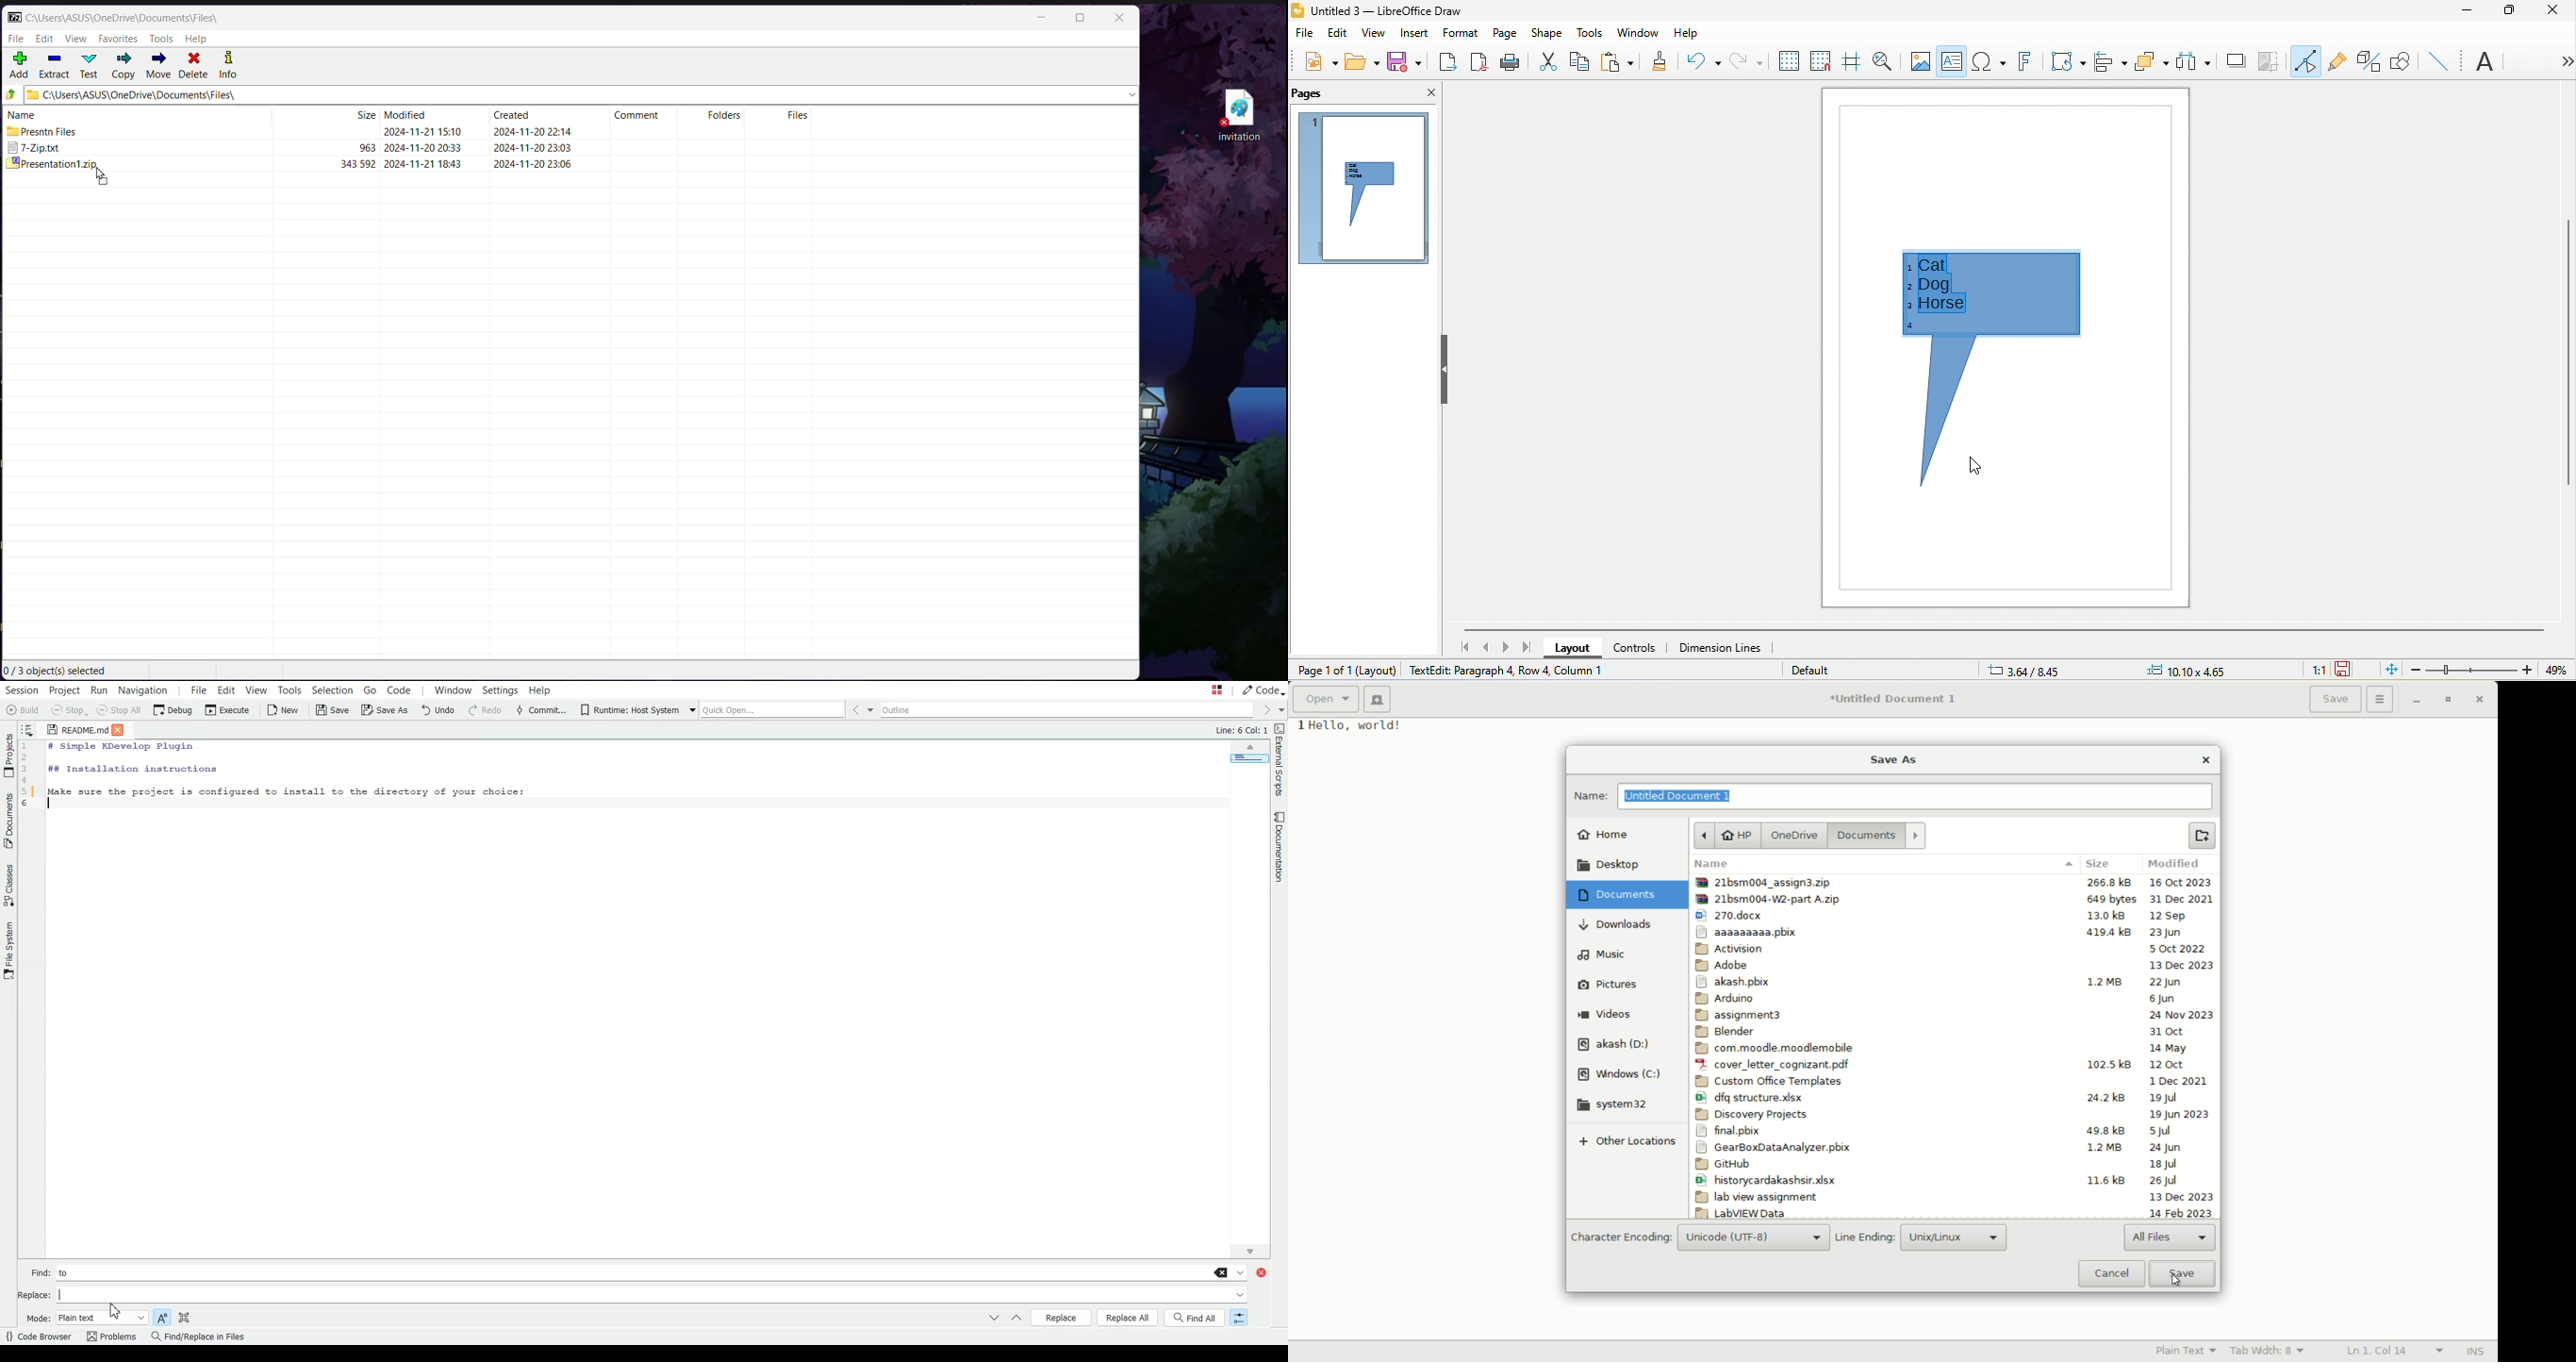  I want to click on File, so click(1952, 1032).